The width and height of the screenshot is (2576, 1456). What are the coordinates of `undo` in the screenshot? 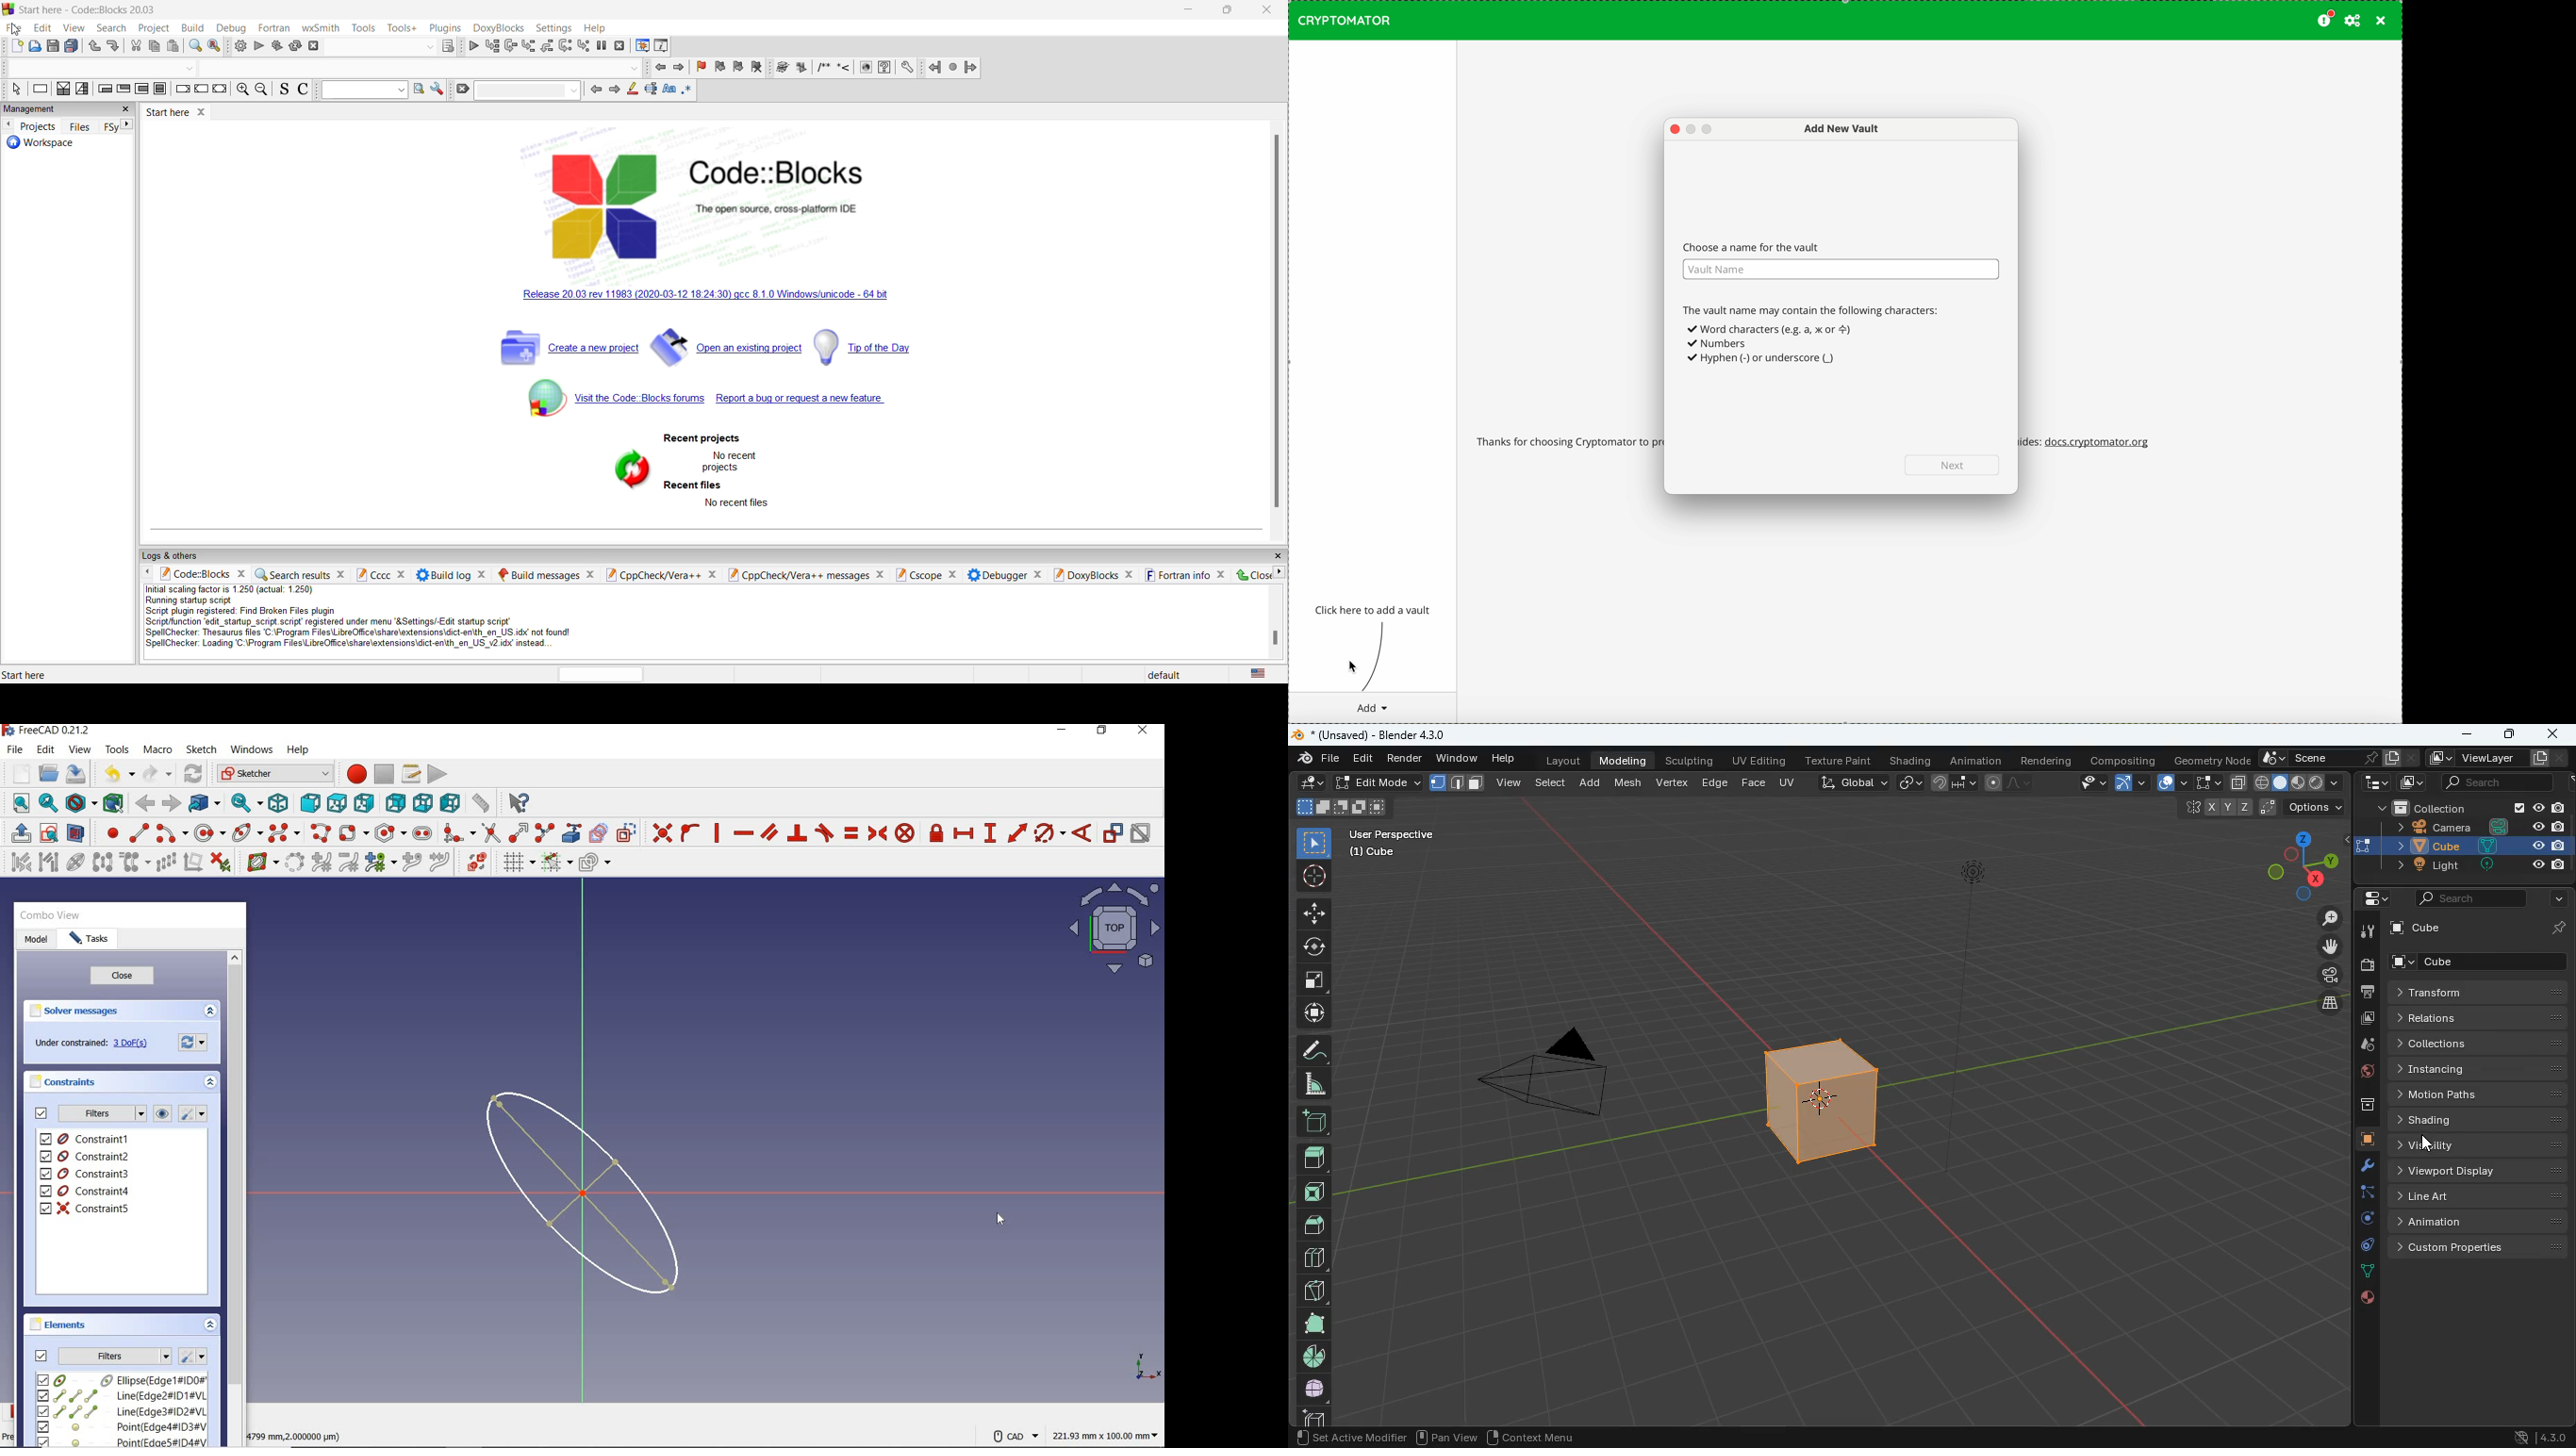 It's located at (116, 774).